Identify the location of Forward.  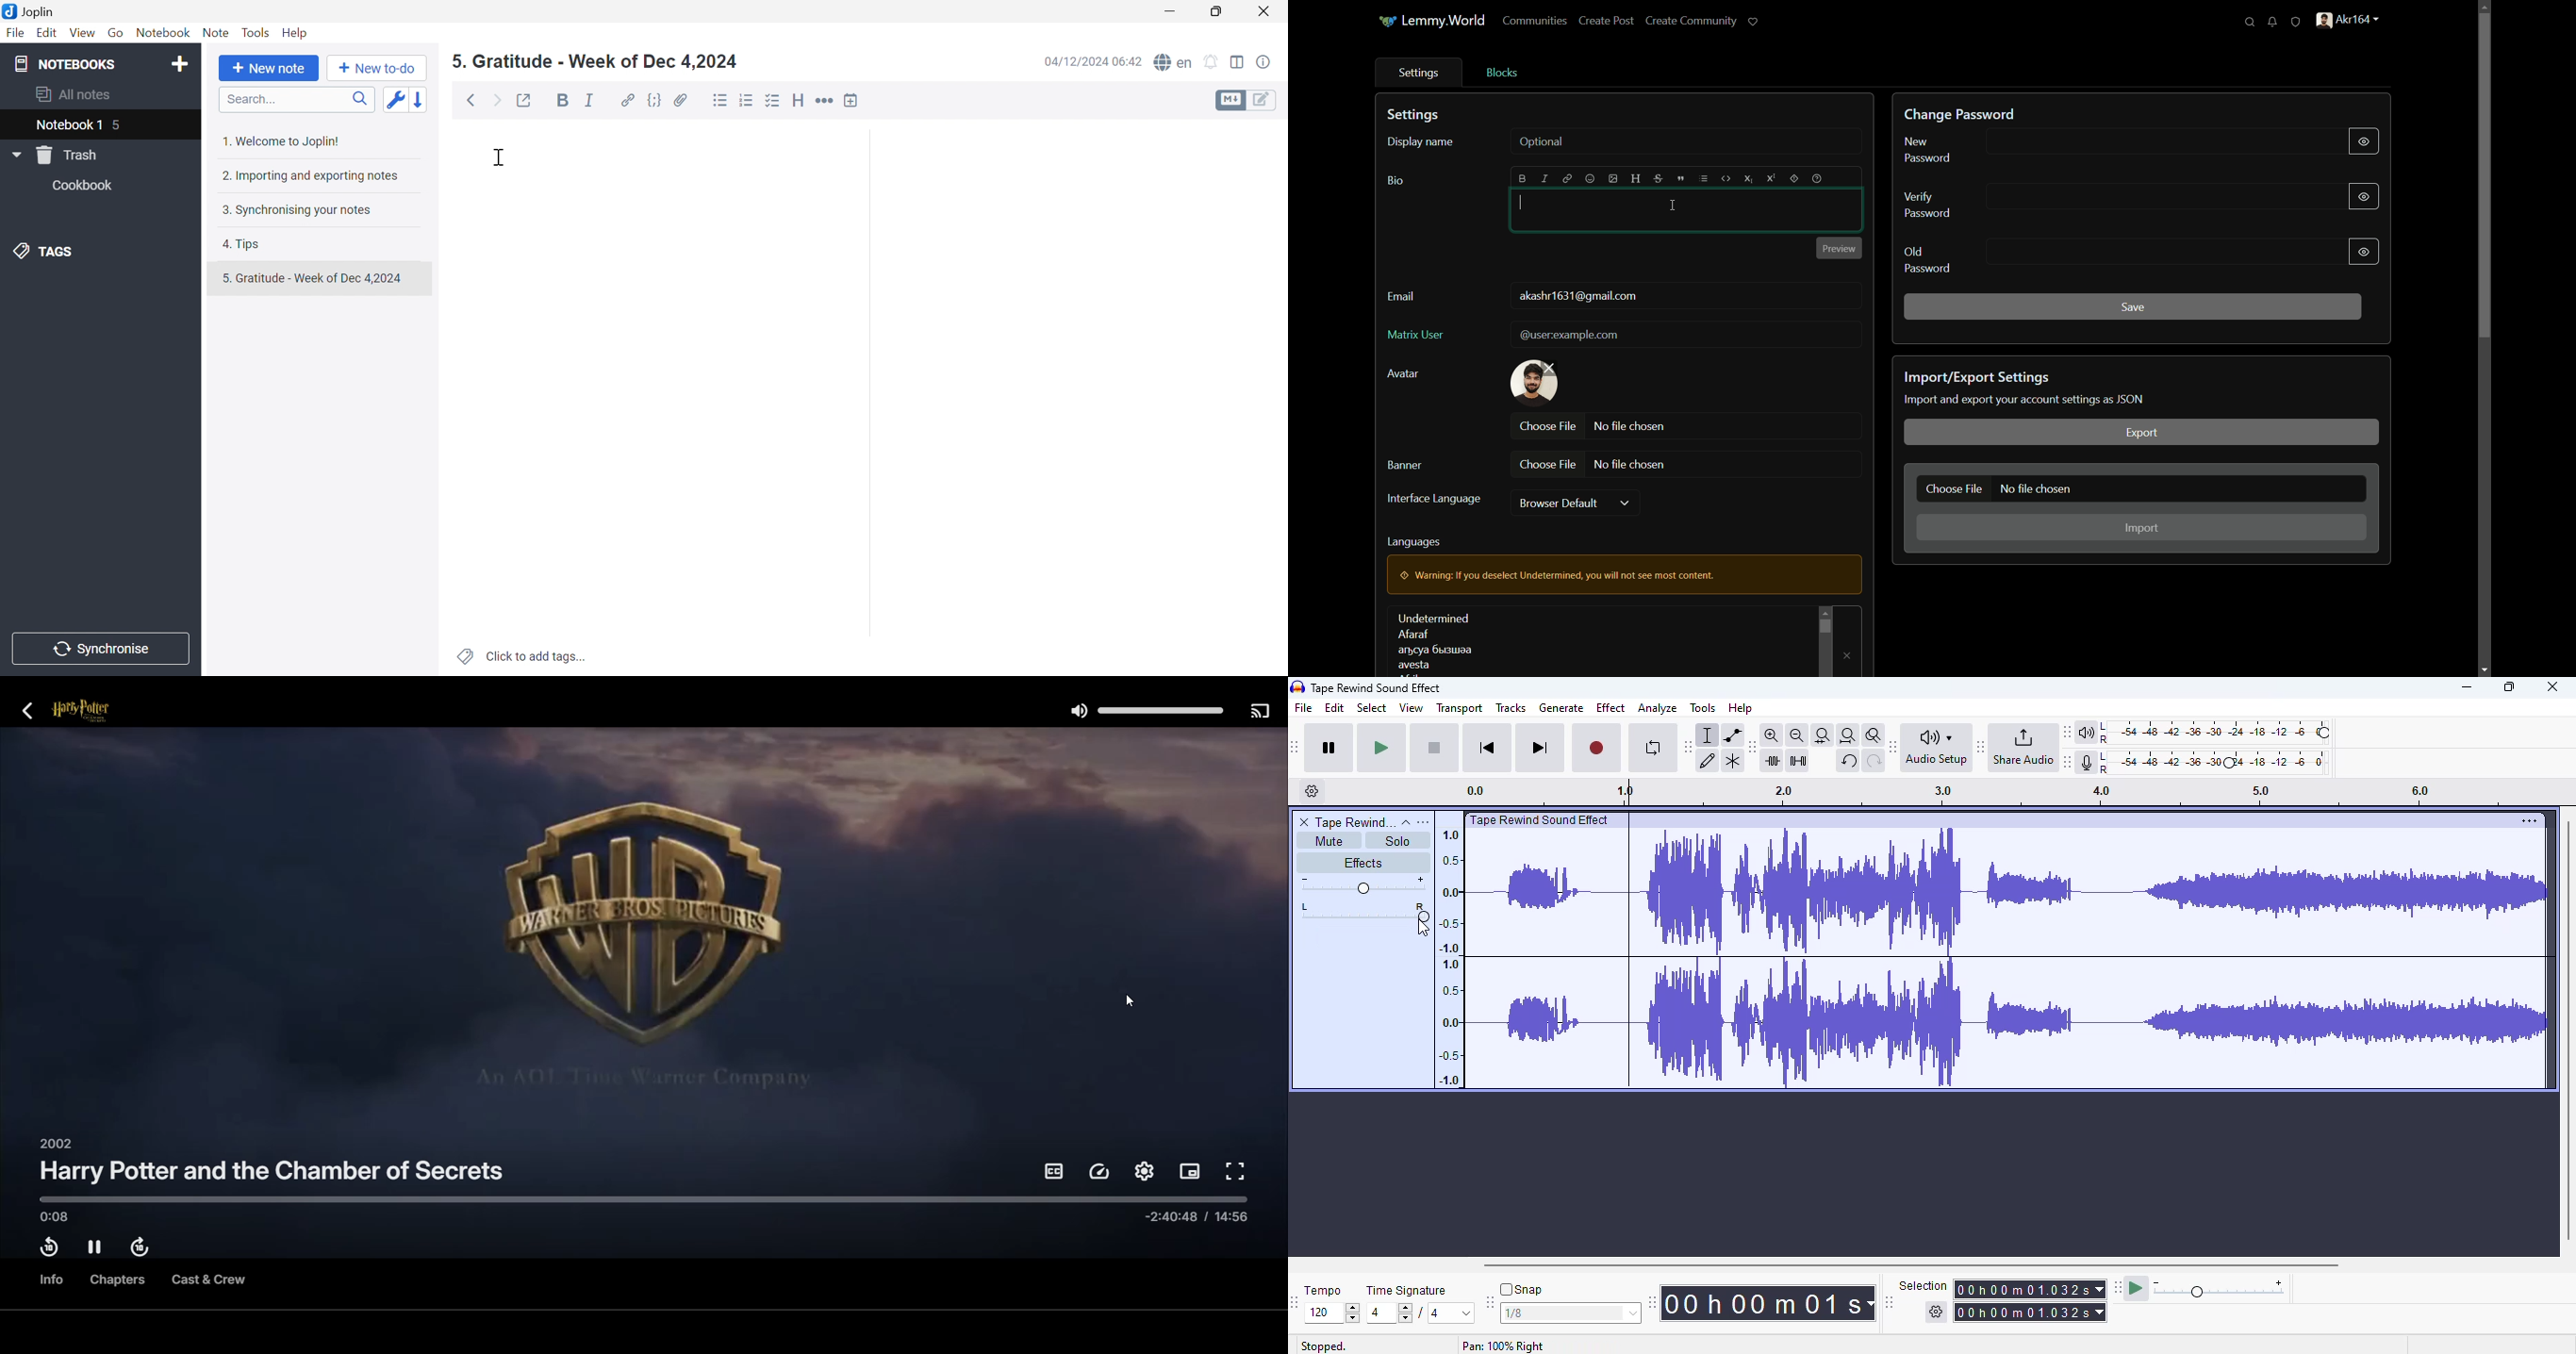
(498, 99).